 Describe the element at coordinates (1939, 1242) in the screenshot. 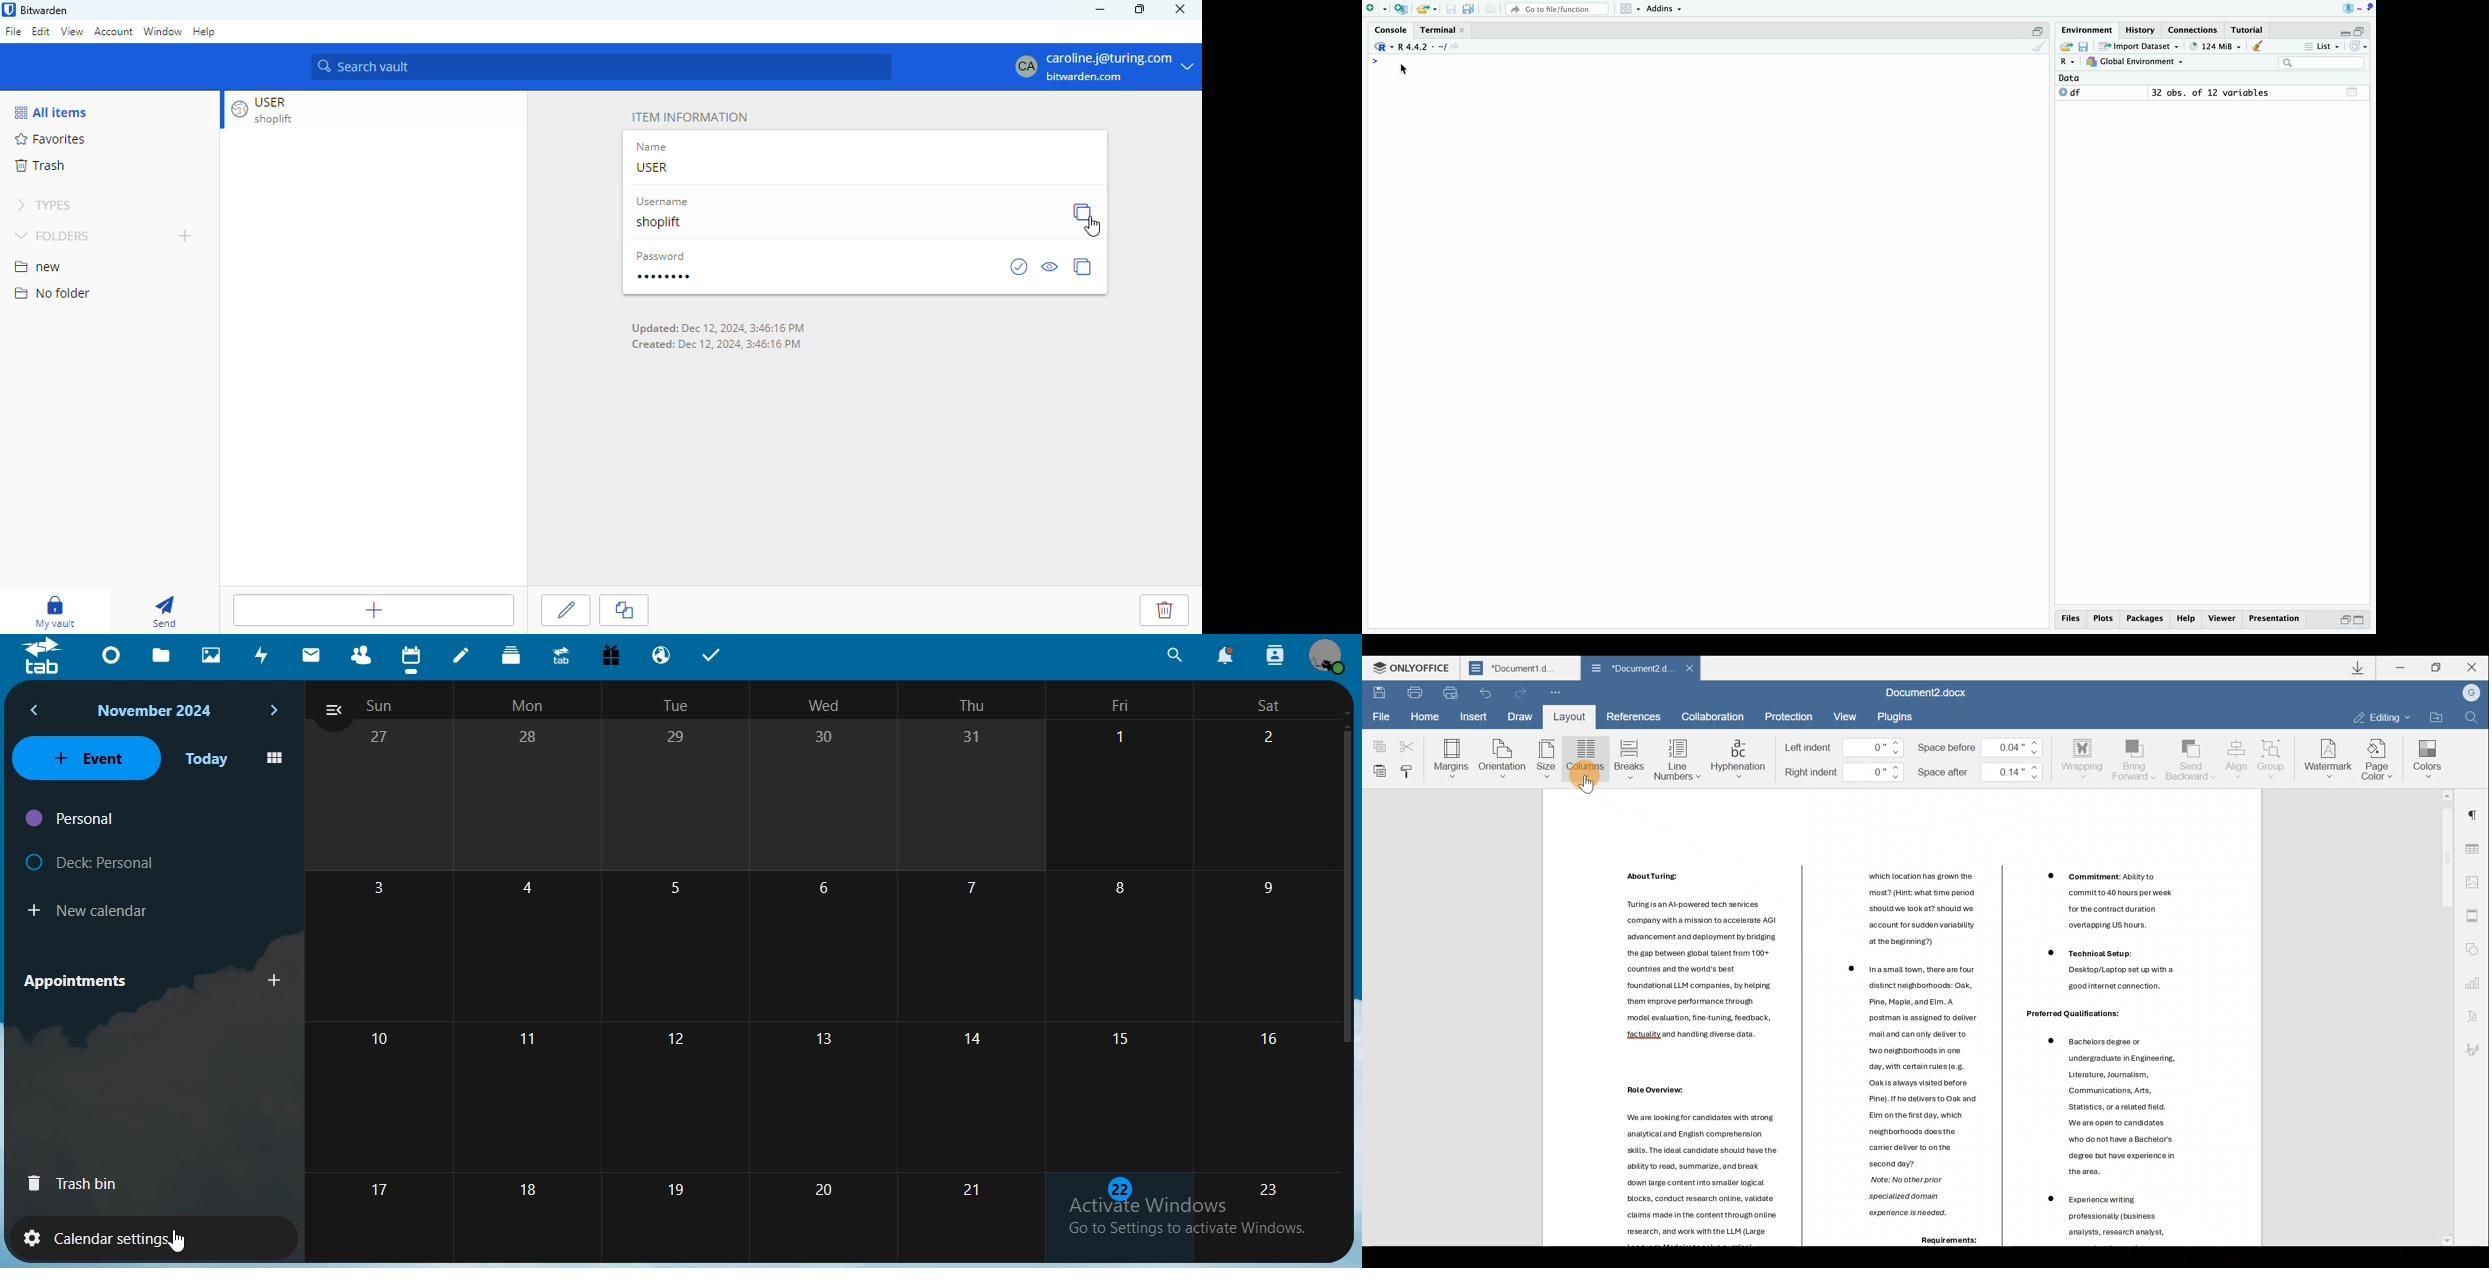

I see `` at that location.